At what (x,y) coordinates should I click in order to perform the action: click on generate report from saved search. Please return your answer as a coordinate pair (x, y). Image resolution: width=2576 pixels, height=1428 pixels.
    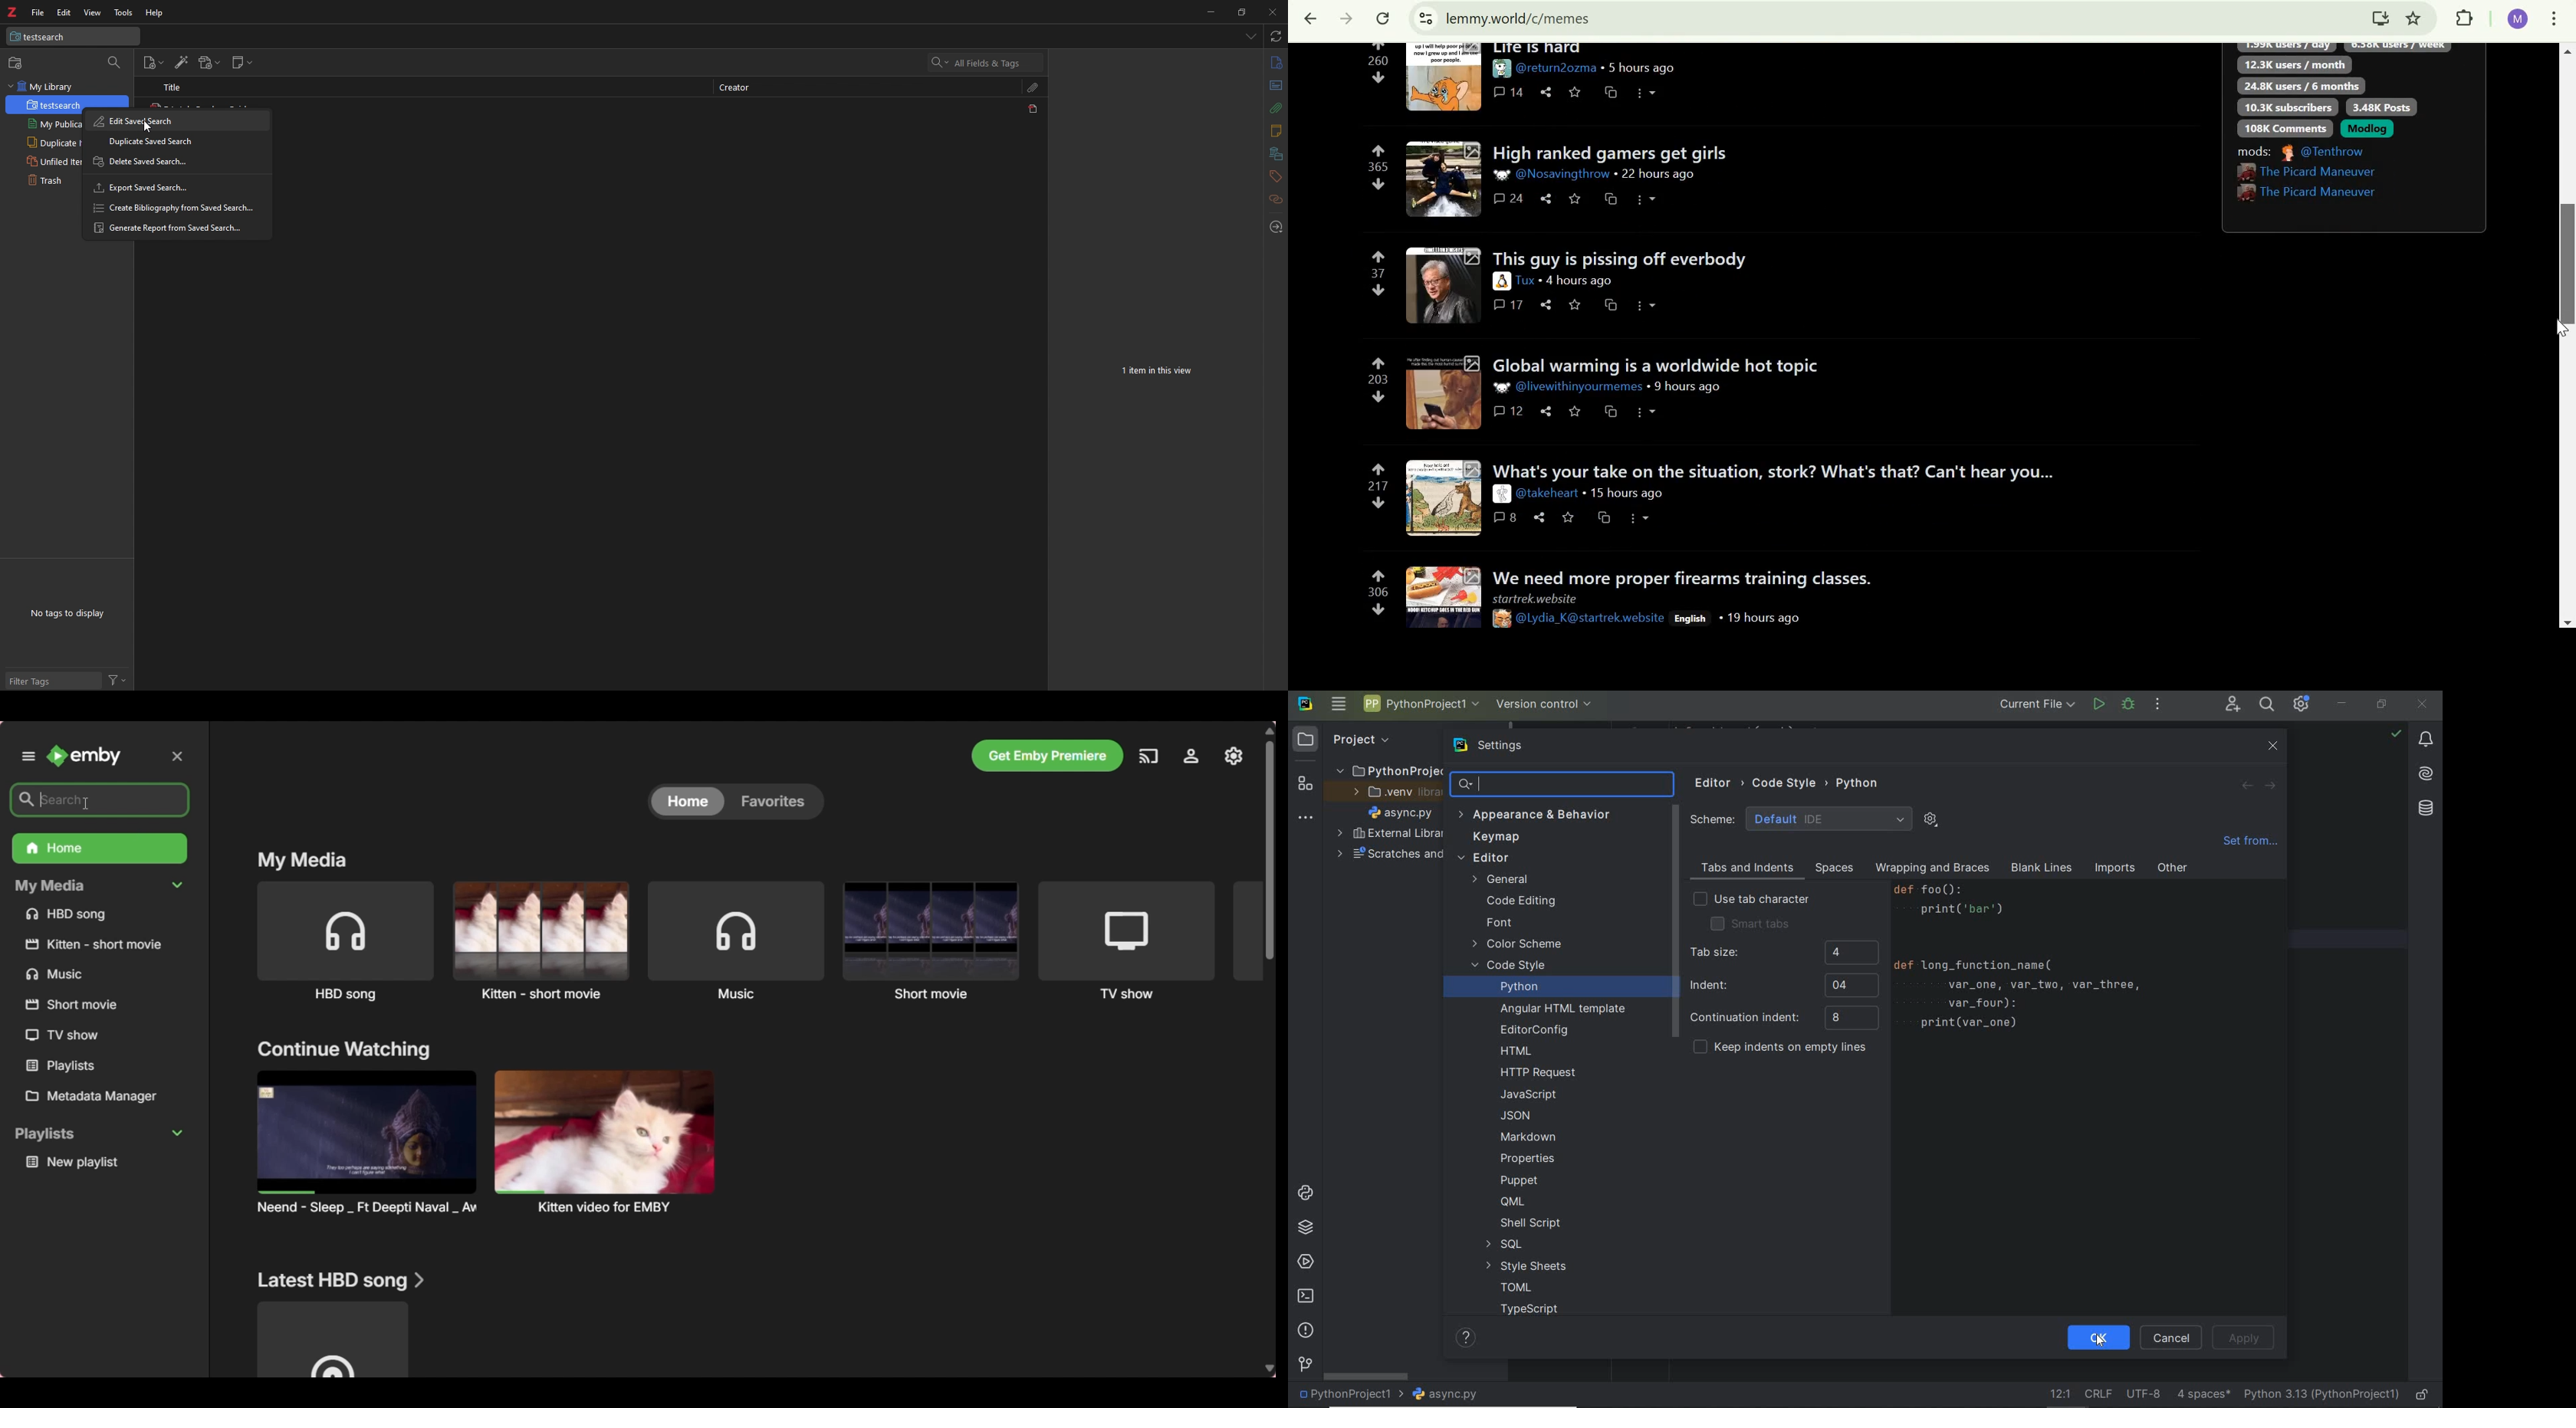
    Looking at the image, I should click on (176, 227).